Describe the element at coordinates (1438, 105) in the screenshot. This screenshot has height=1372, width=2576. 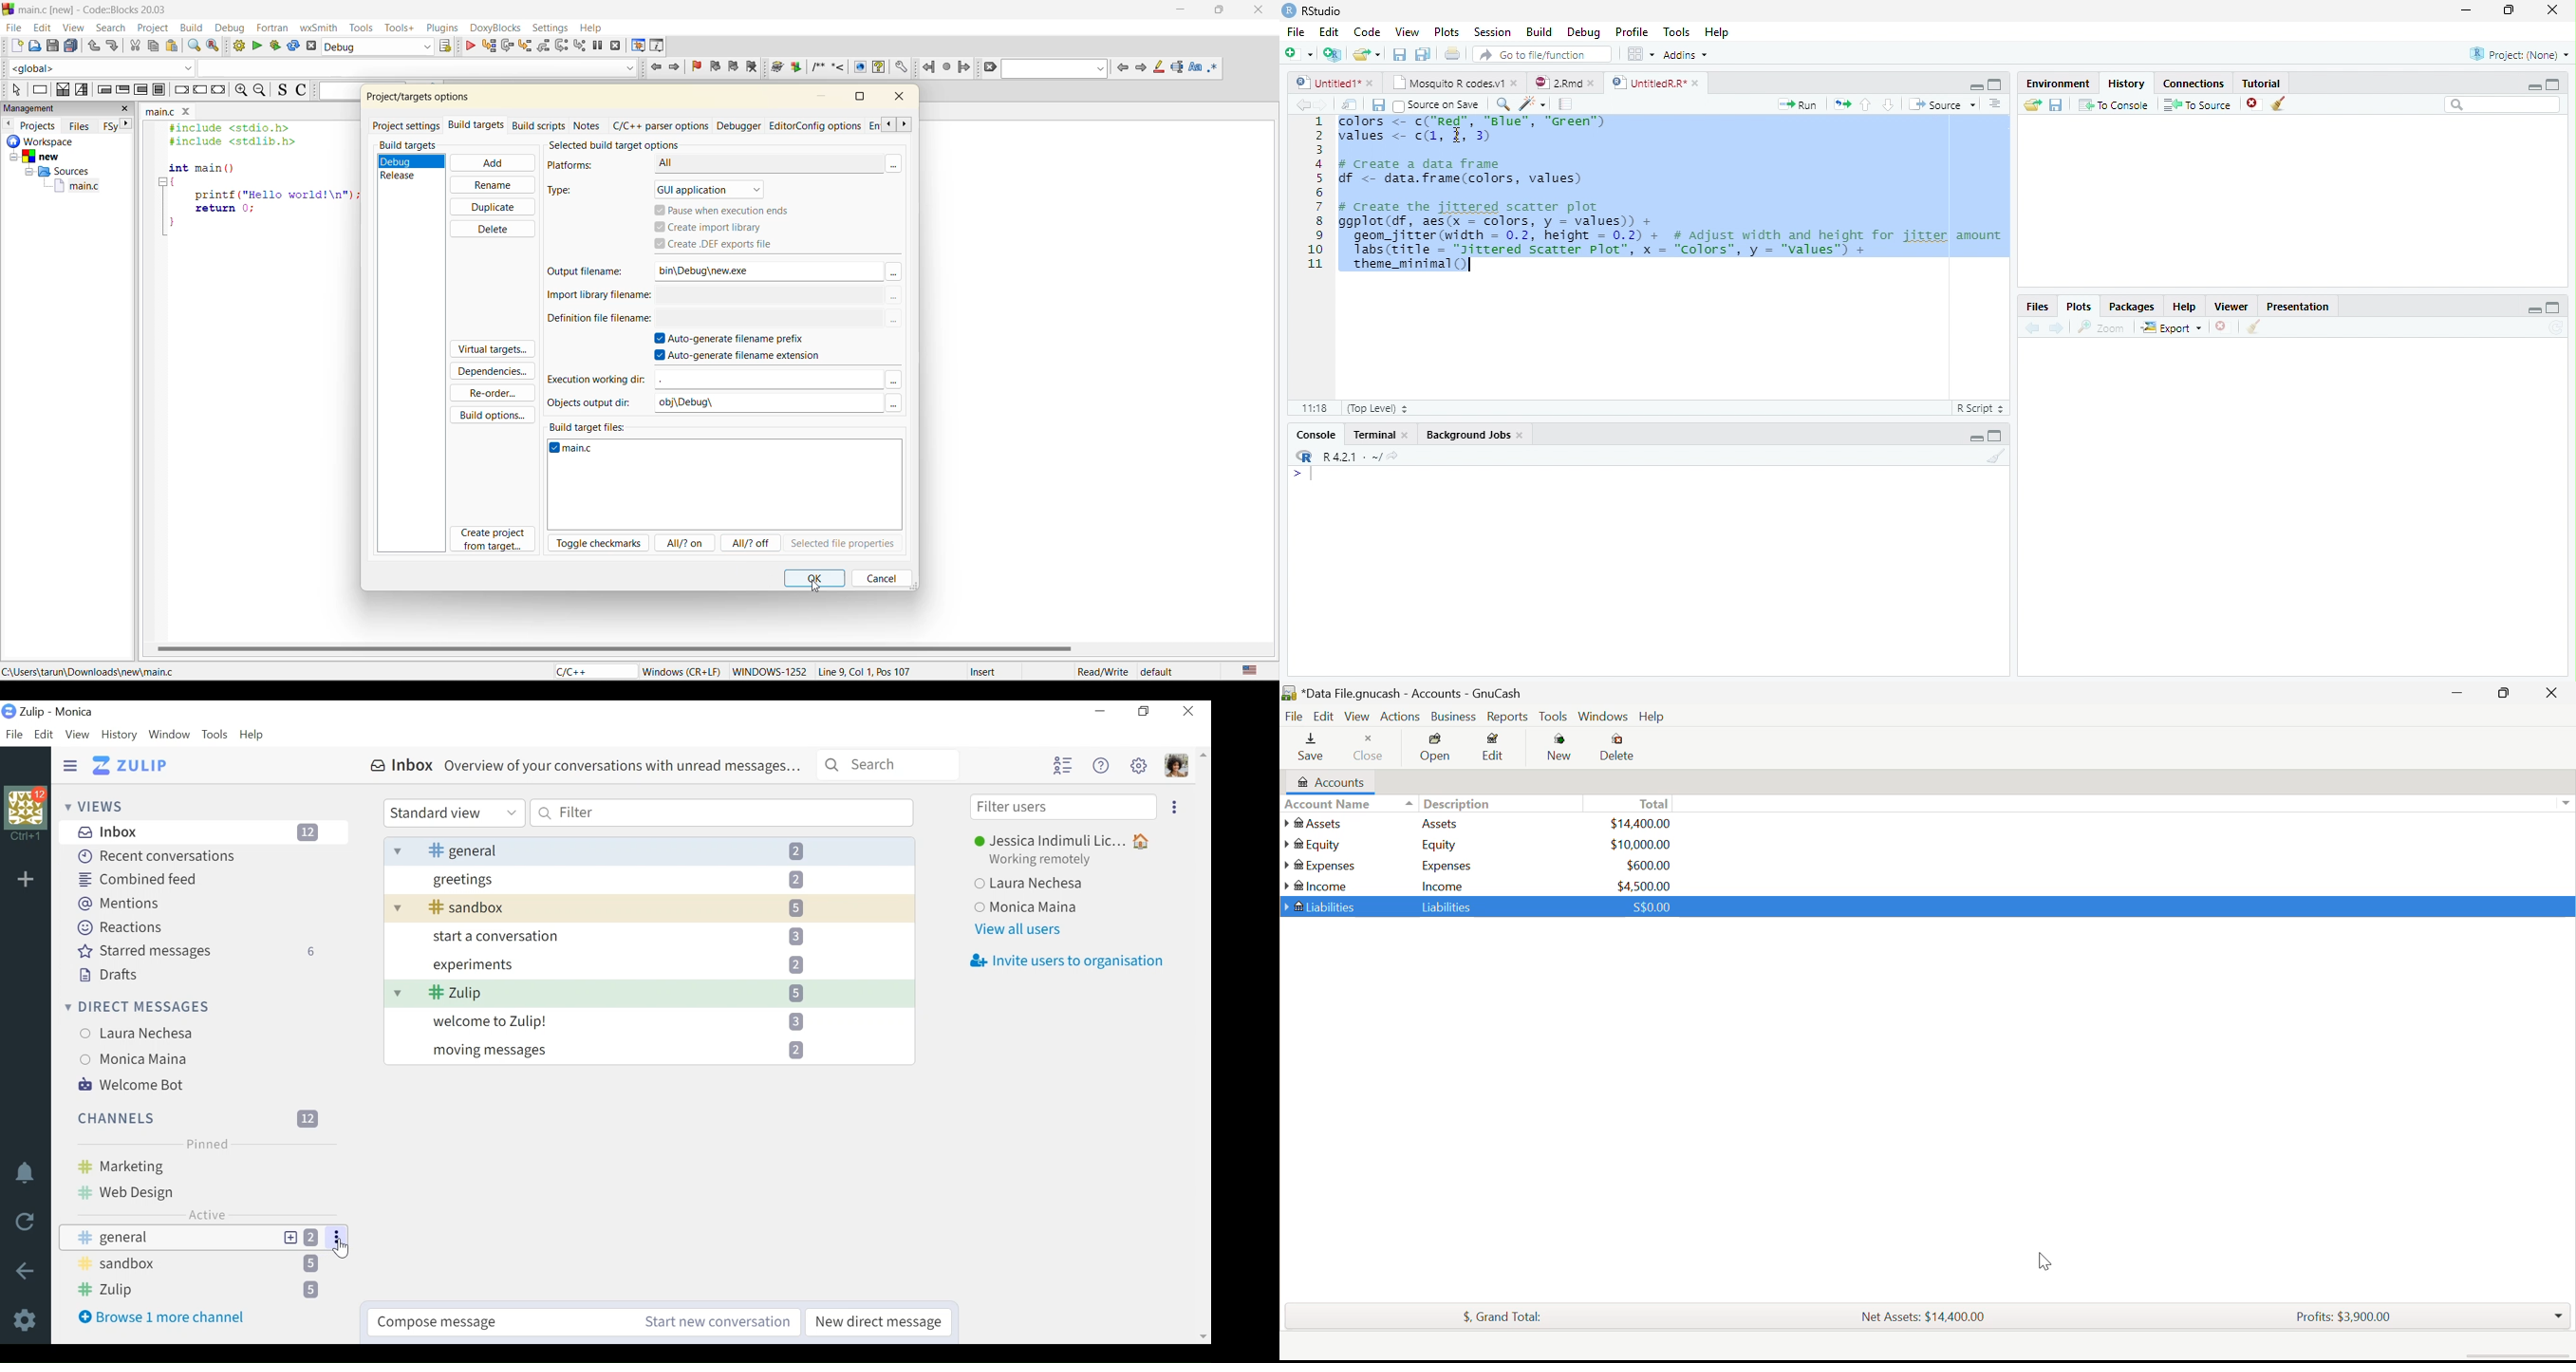
I see `Source on Save` at that location.